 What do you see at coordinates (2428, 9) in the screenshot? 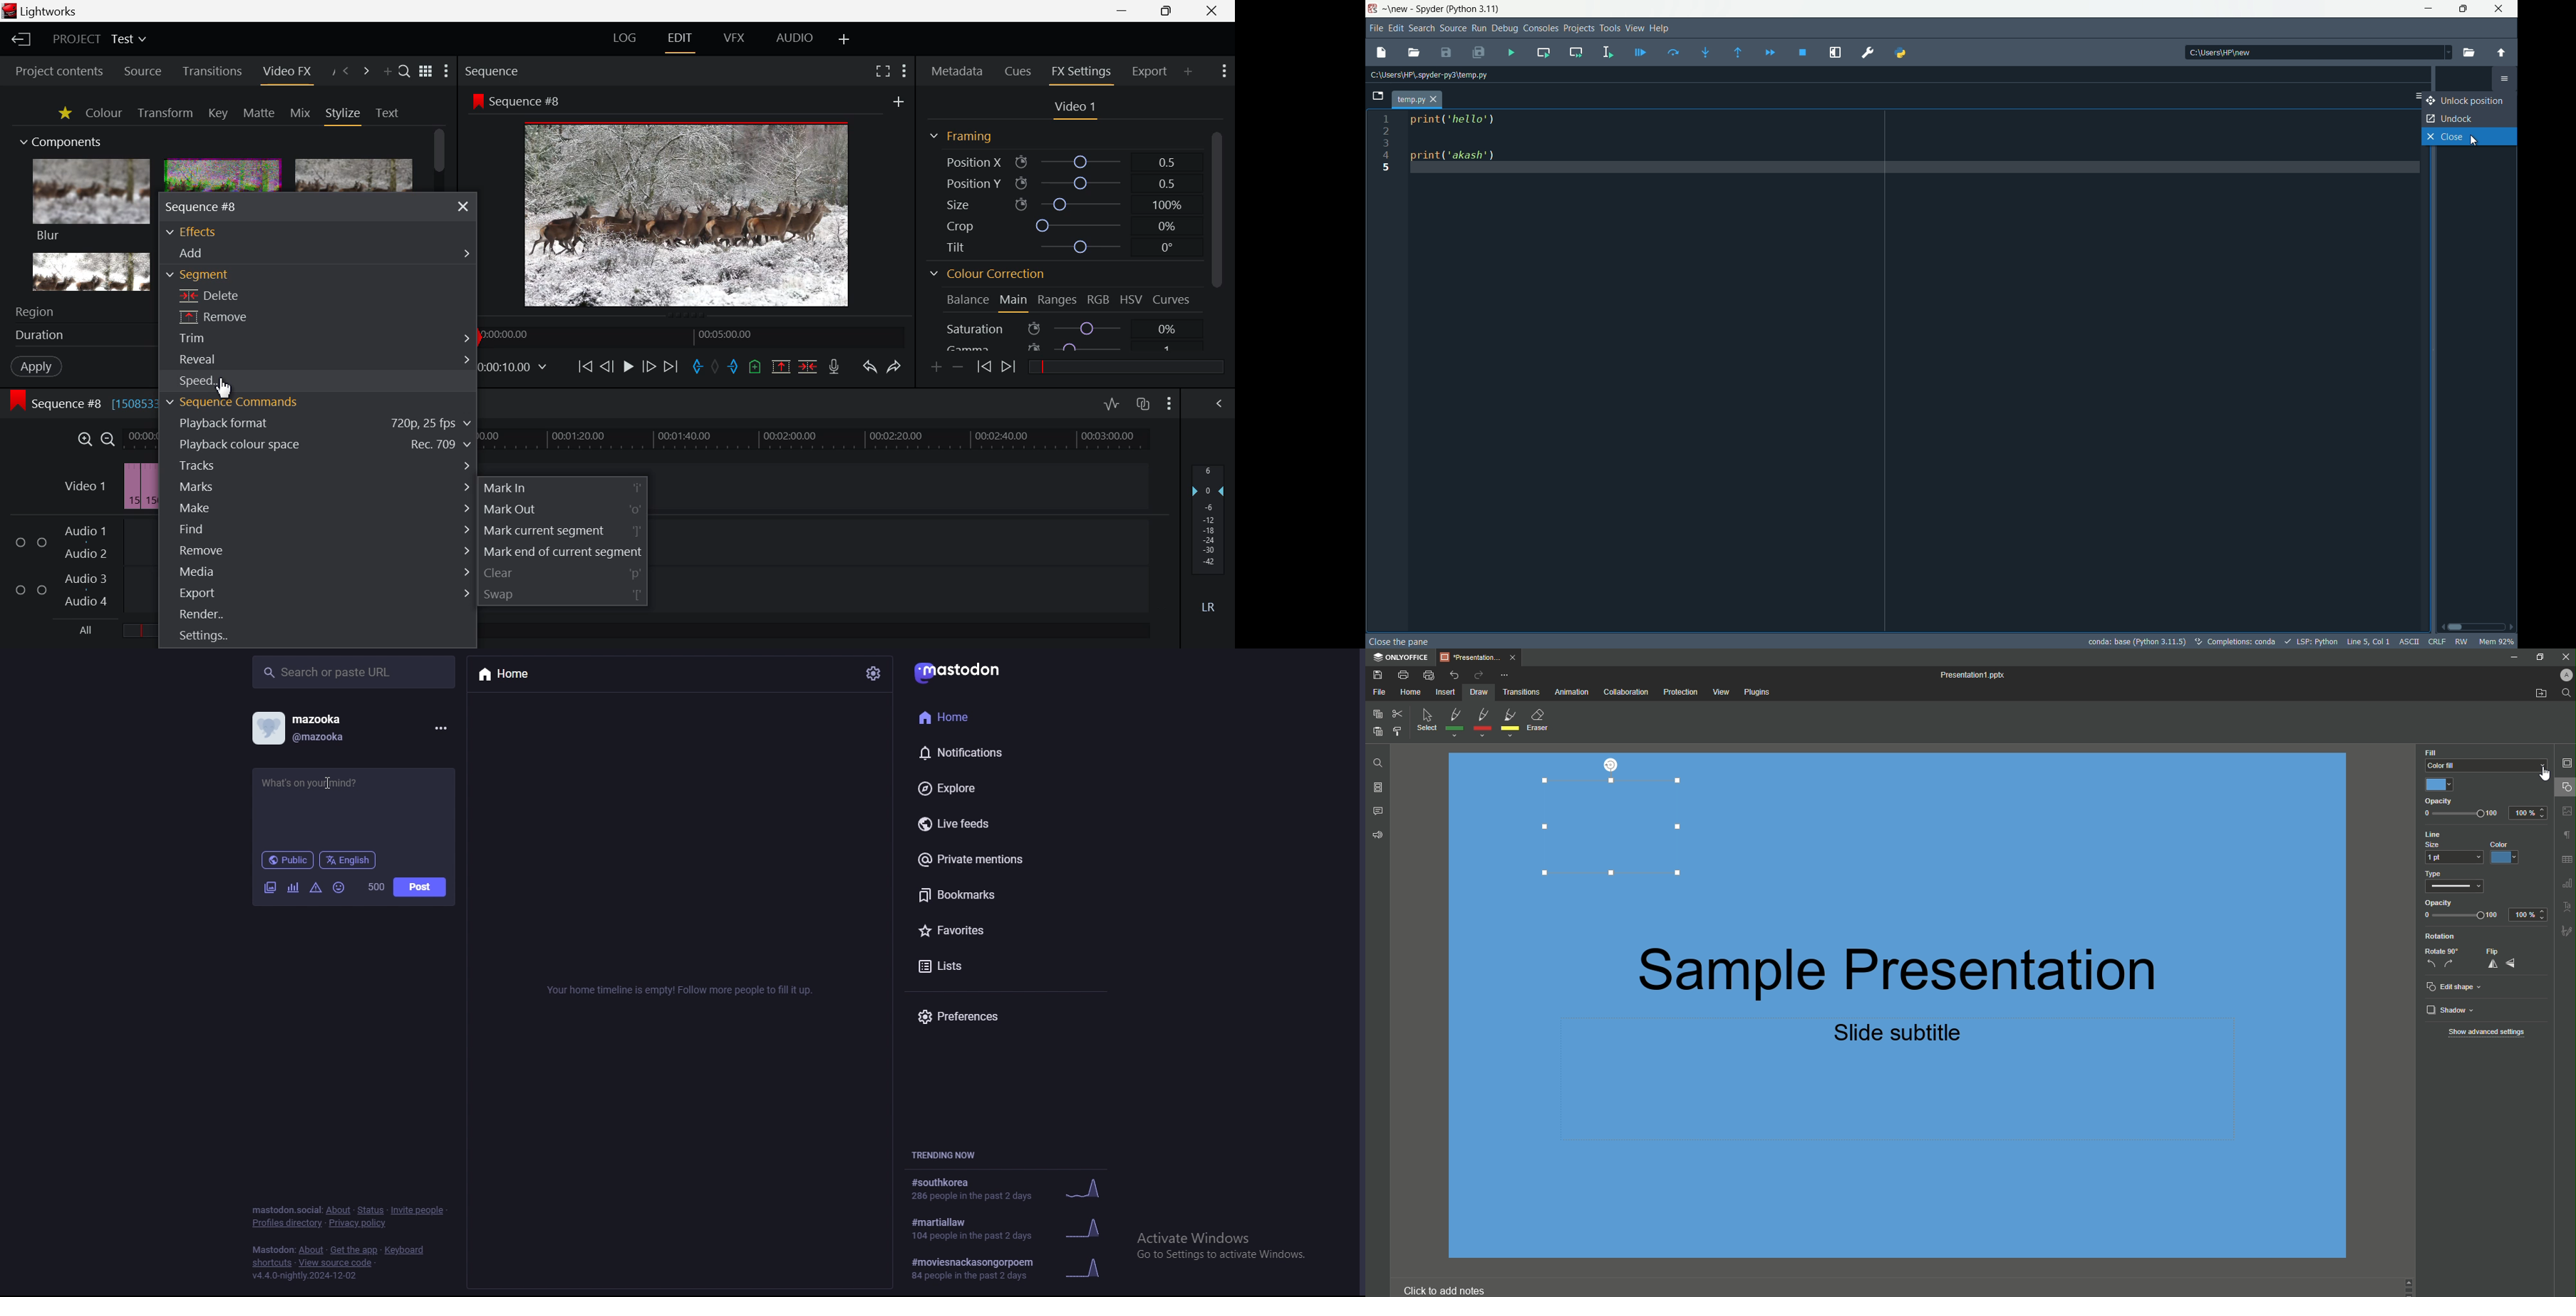
I see `minimize app` at bounding box center [2428, 9].